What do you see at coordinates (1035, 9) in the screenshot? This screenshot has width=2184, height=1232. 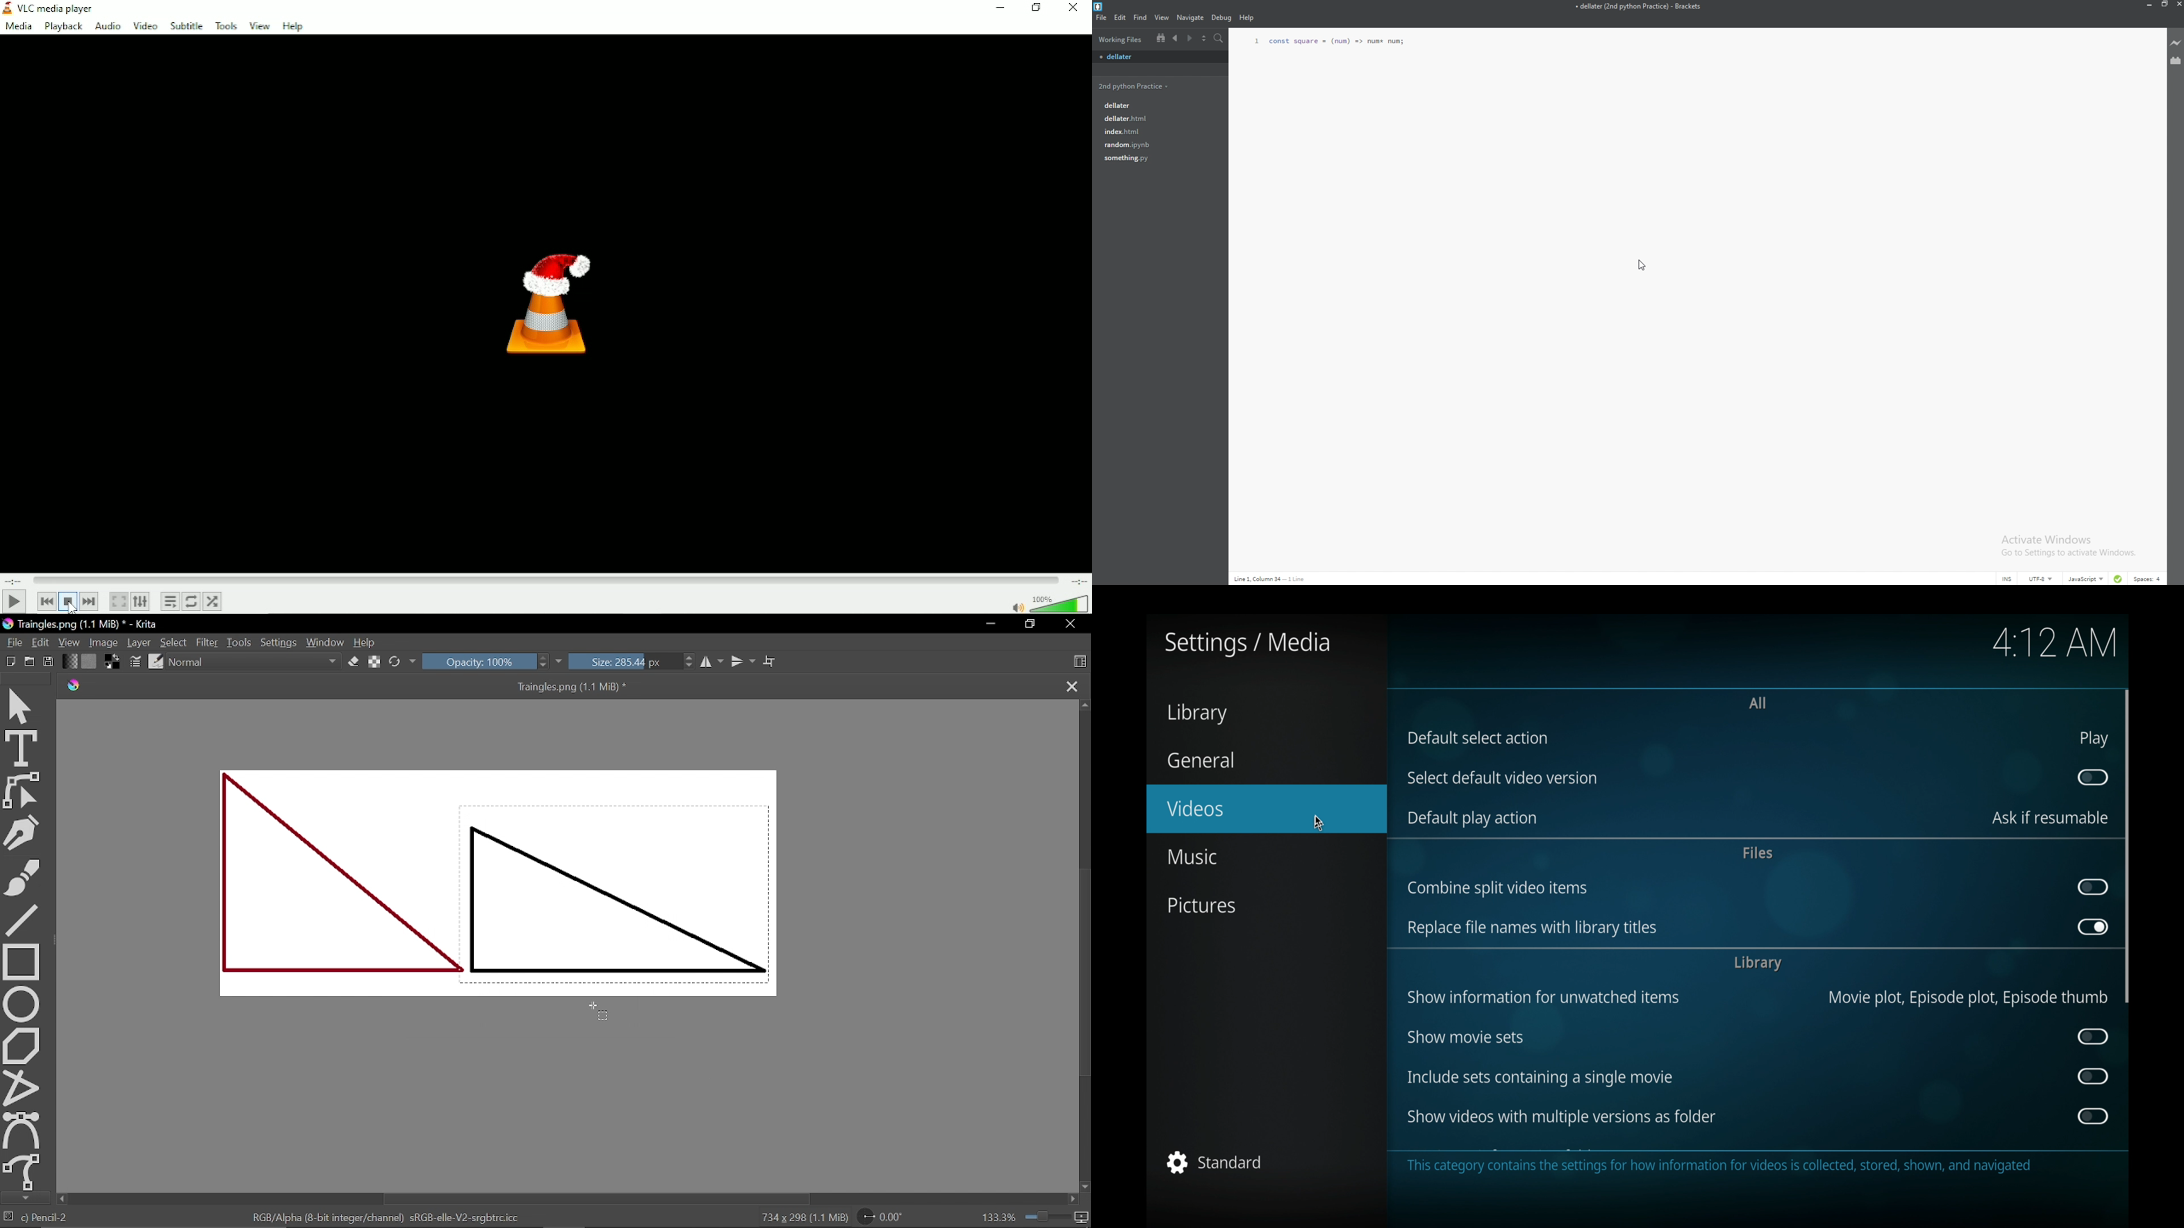 I see `Restore down` at bounding box center [1035, 9].